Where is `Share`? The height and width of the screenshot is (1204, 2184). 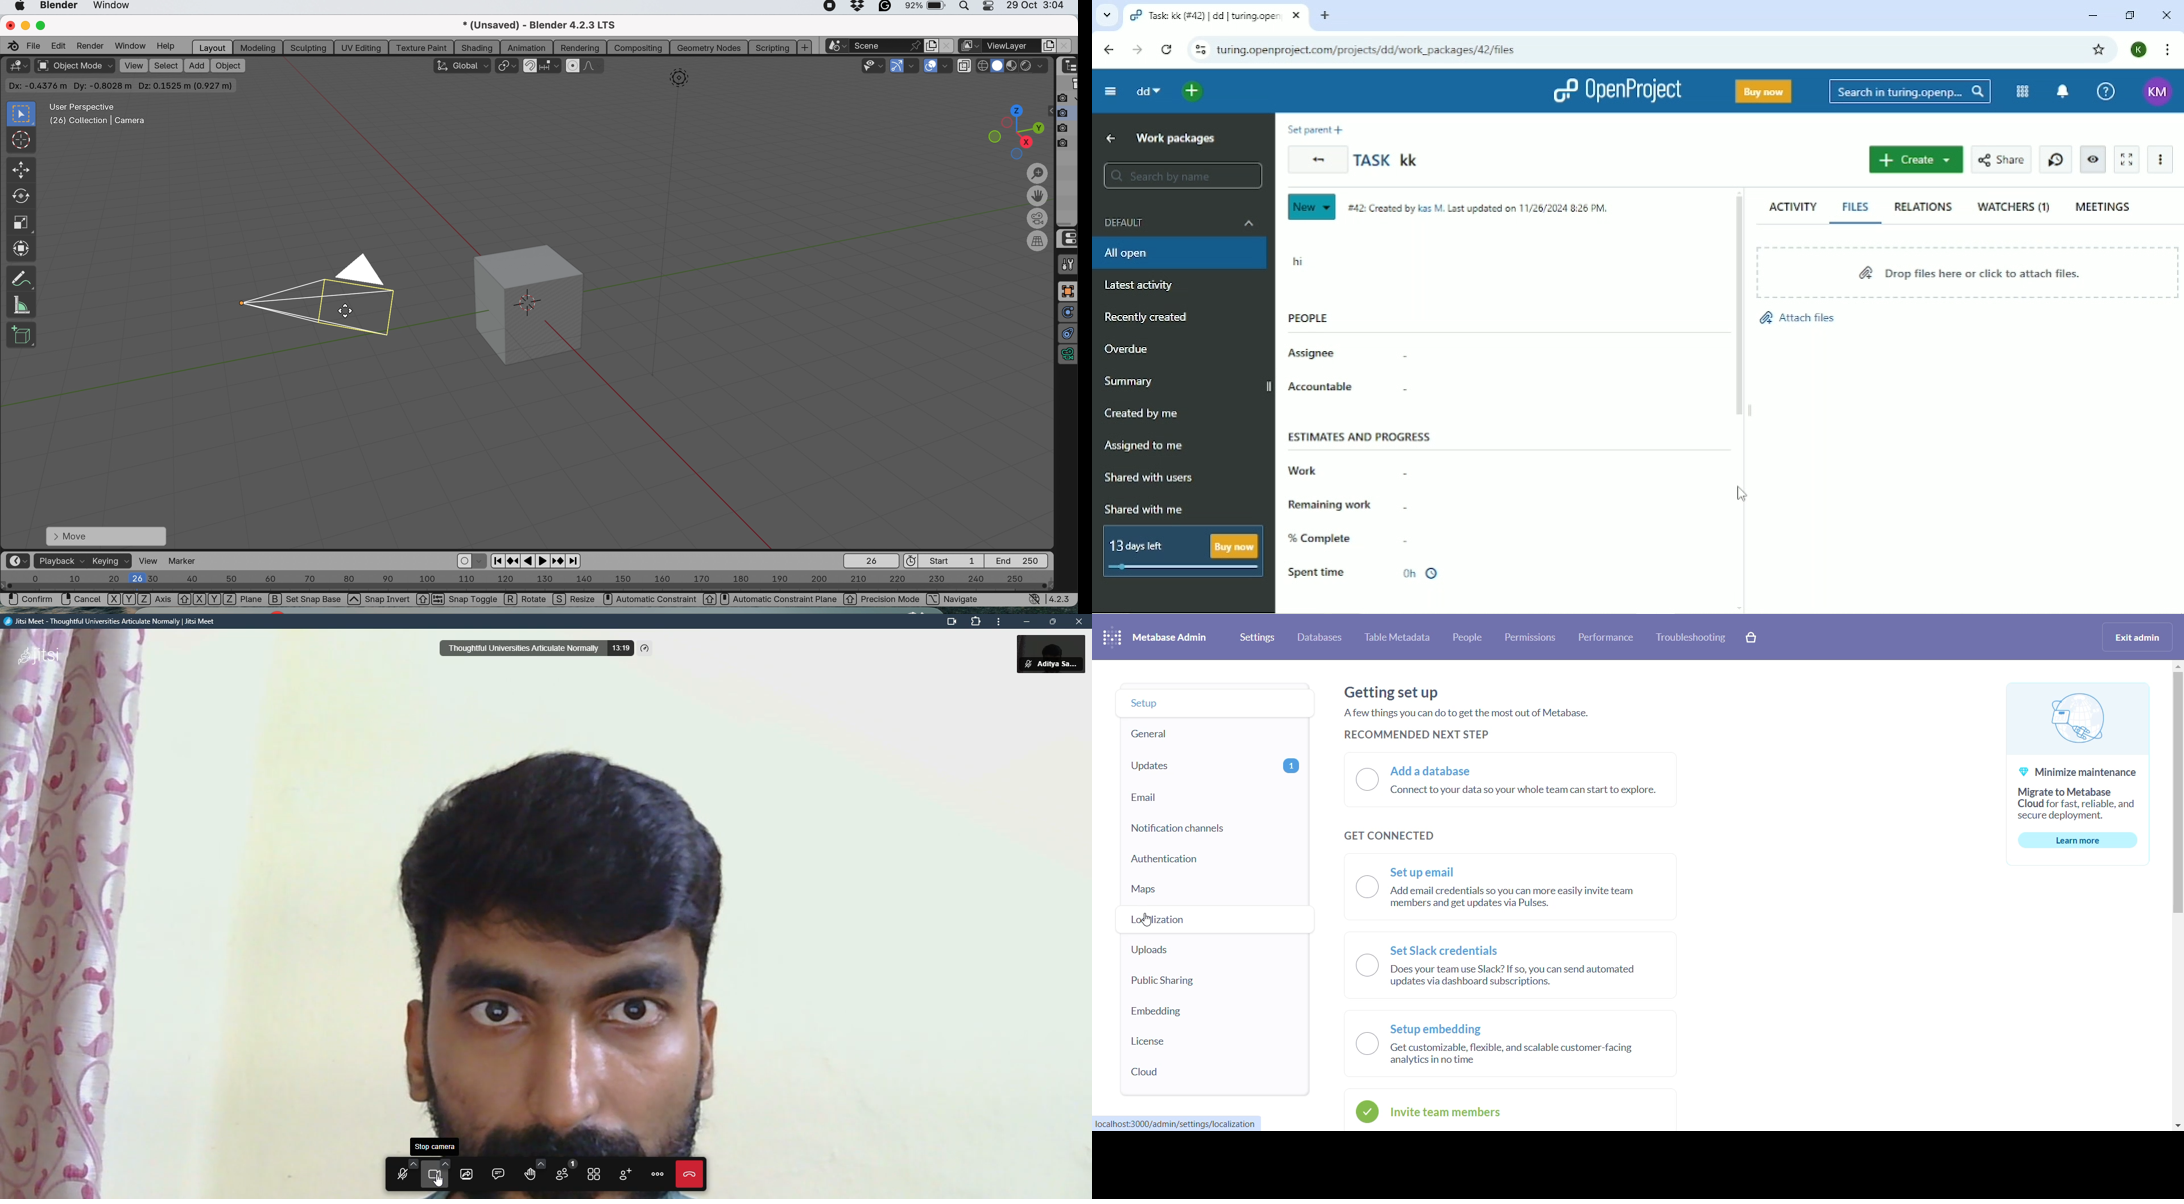 Share is located at coordinates (1999, 160).